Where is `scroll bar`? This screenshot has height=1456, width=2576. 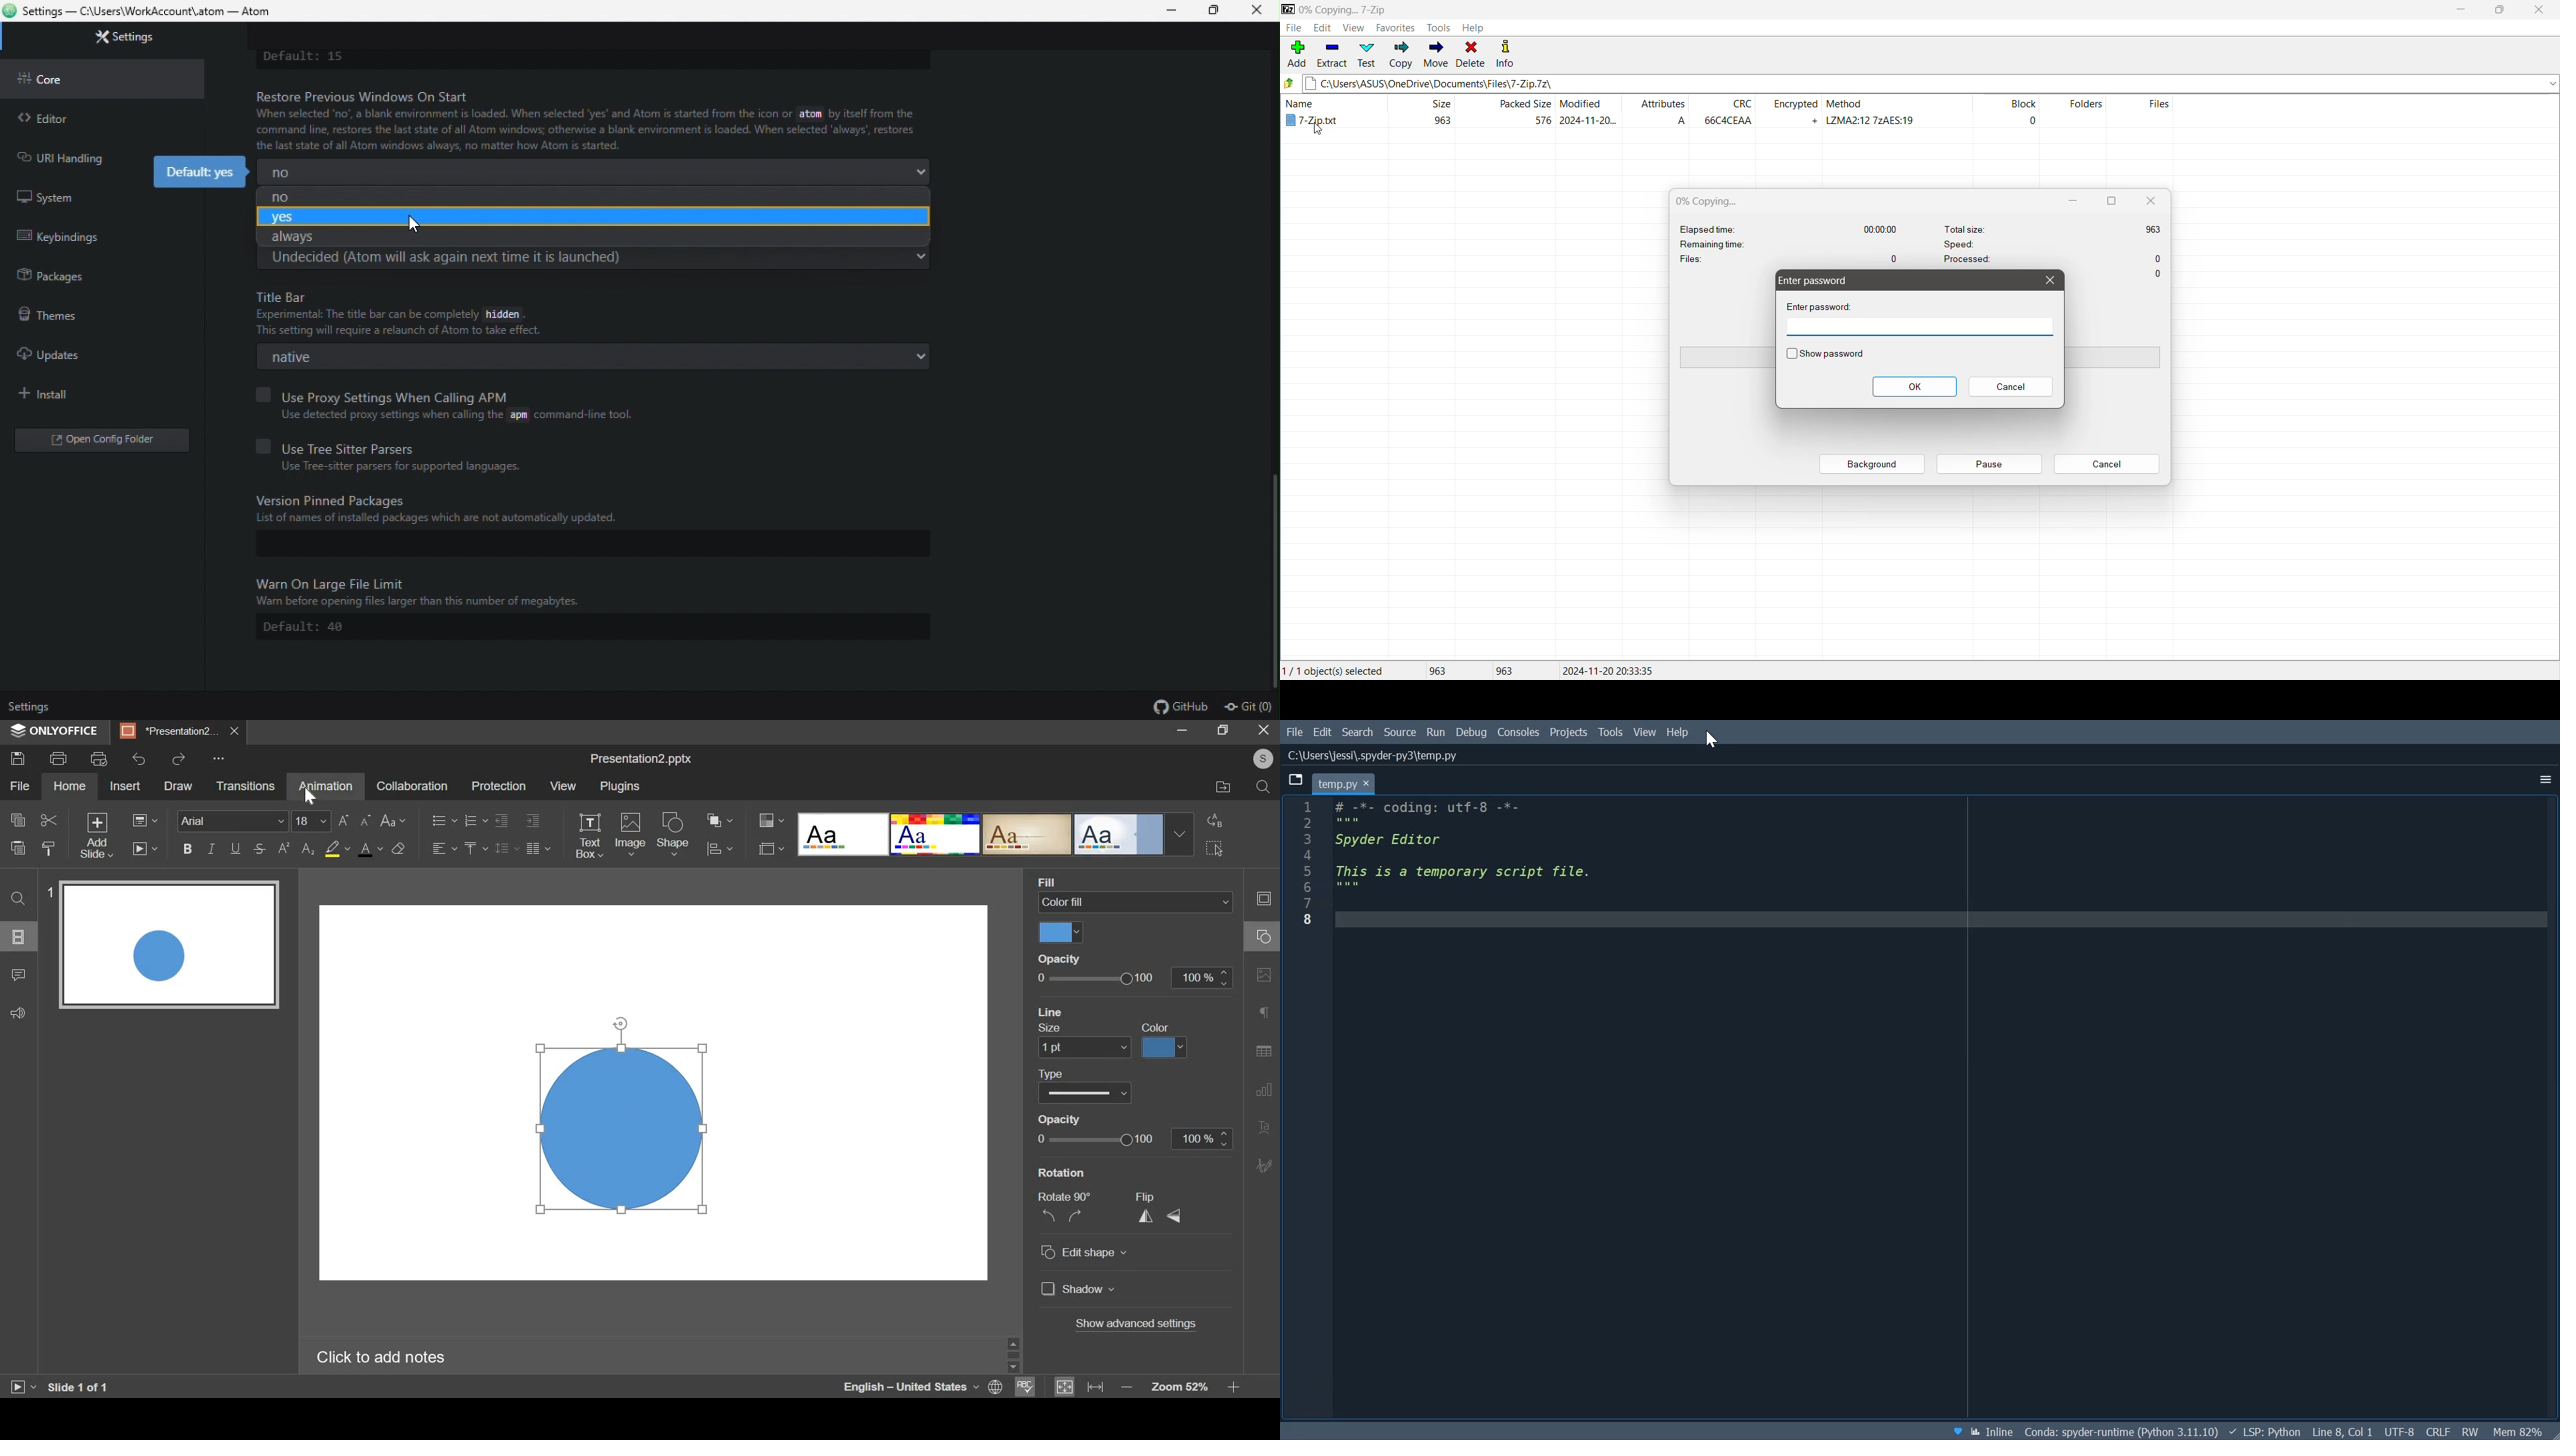
scroll bar is located at coordinates (1272, 572).